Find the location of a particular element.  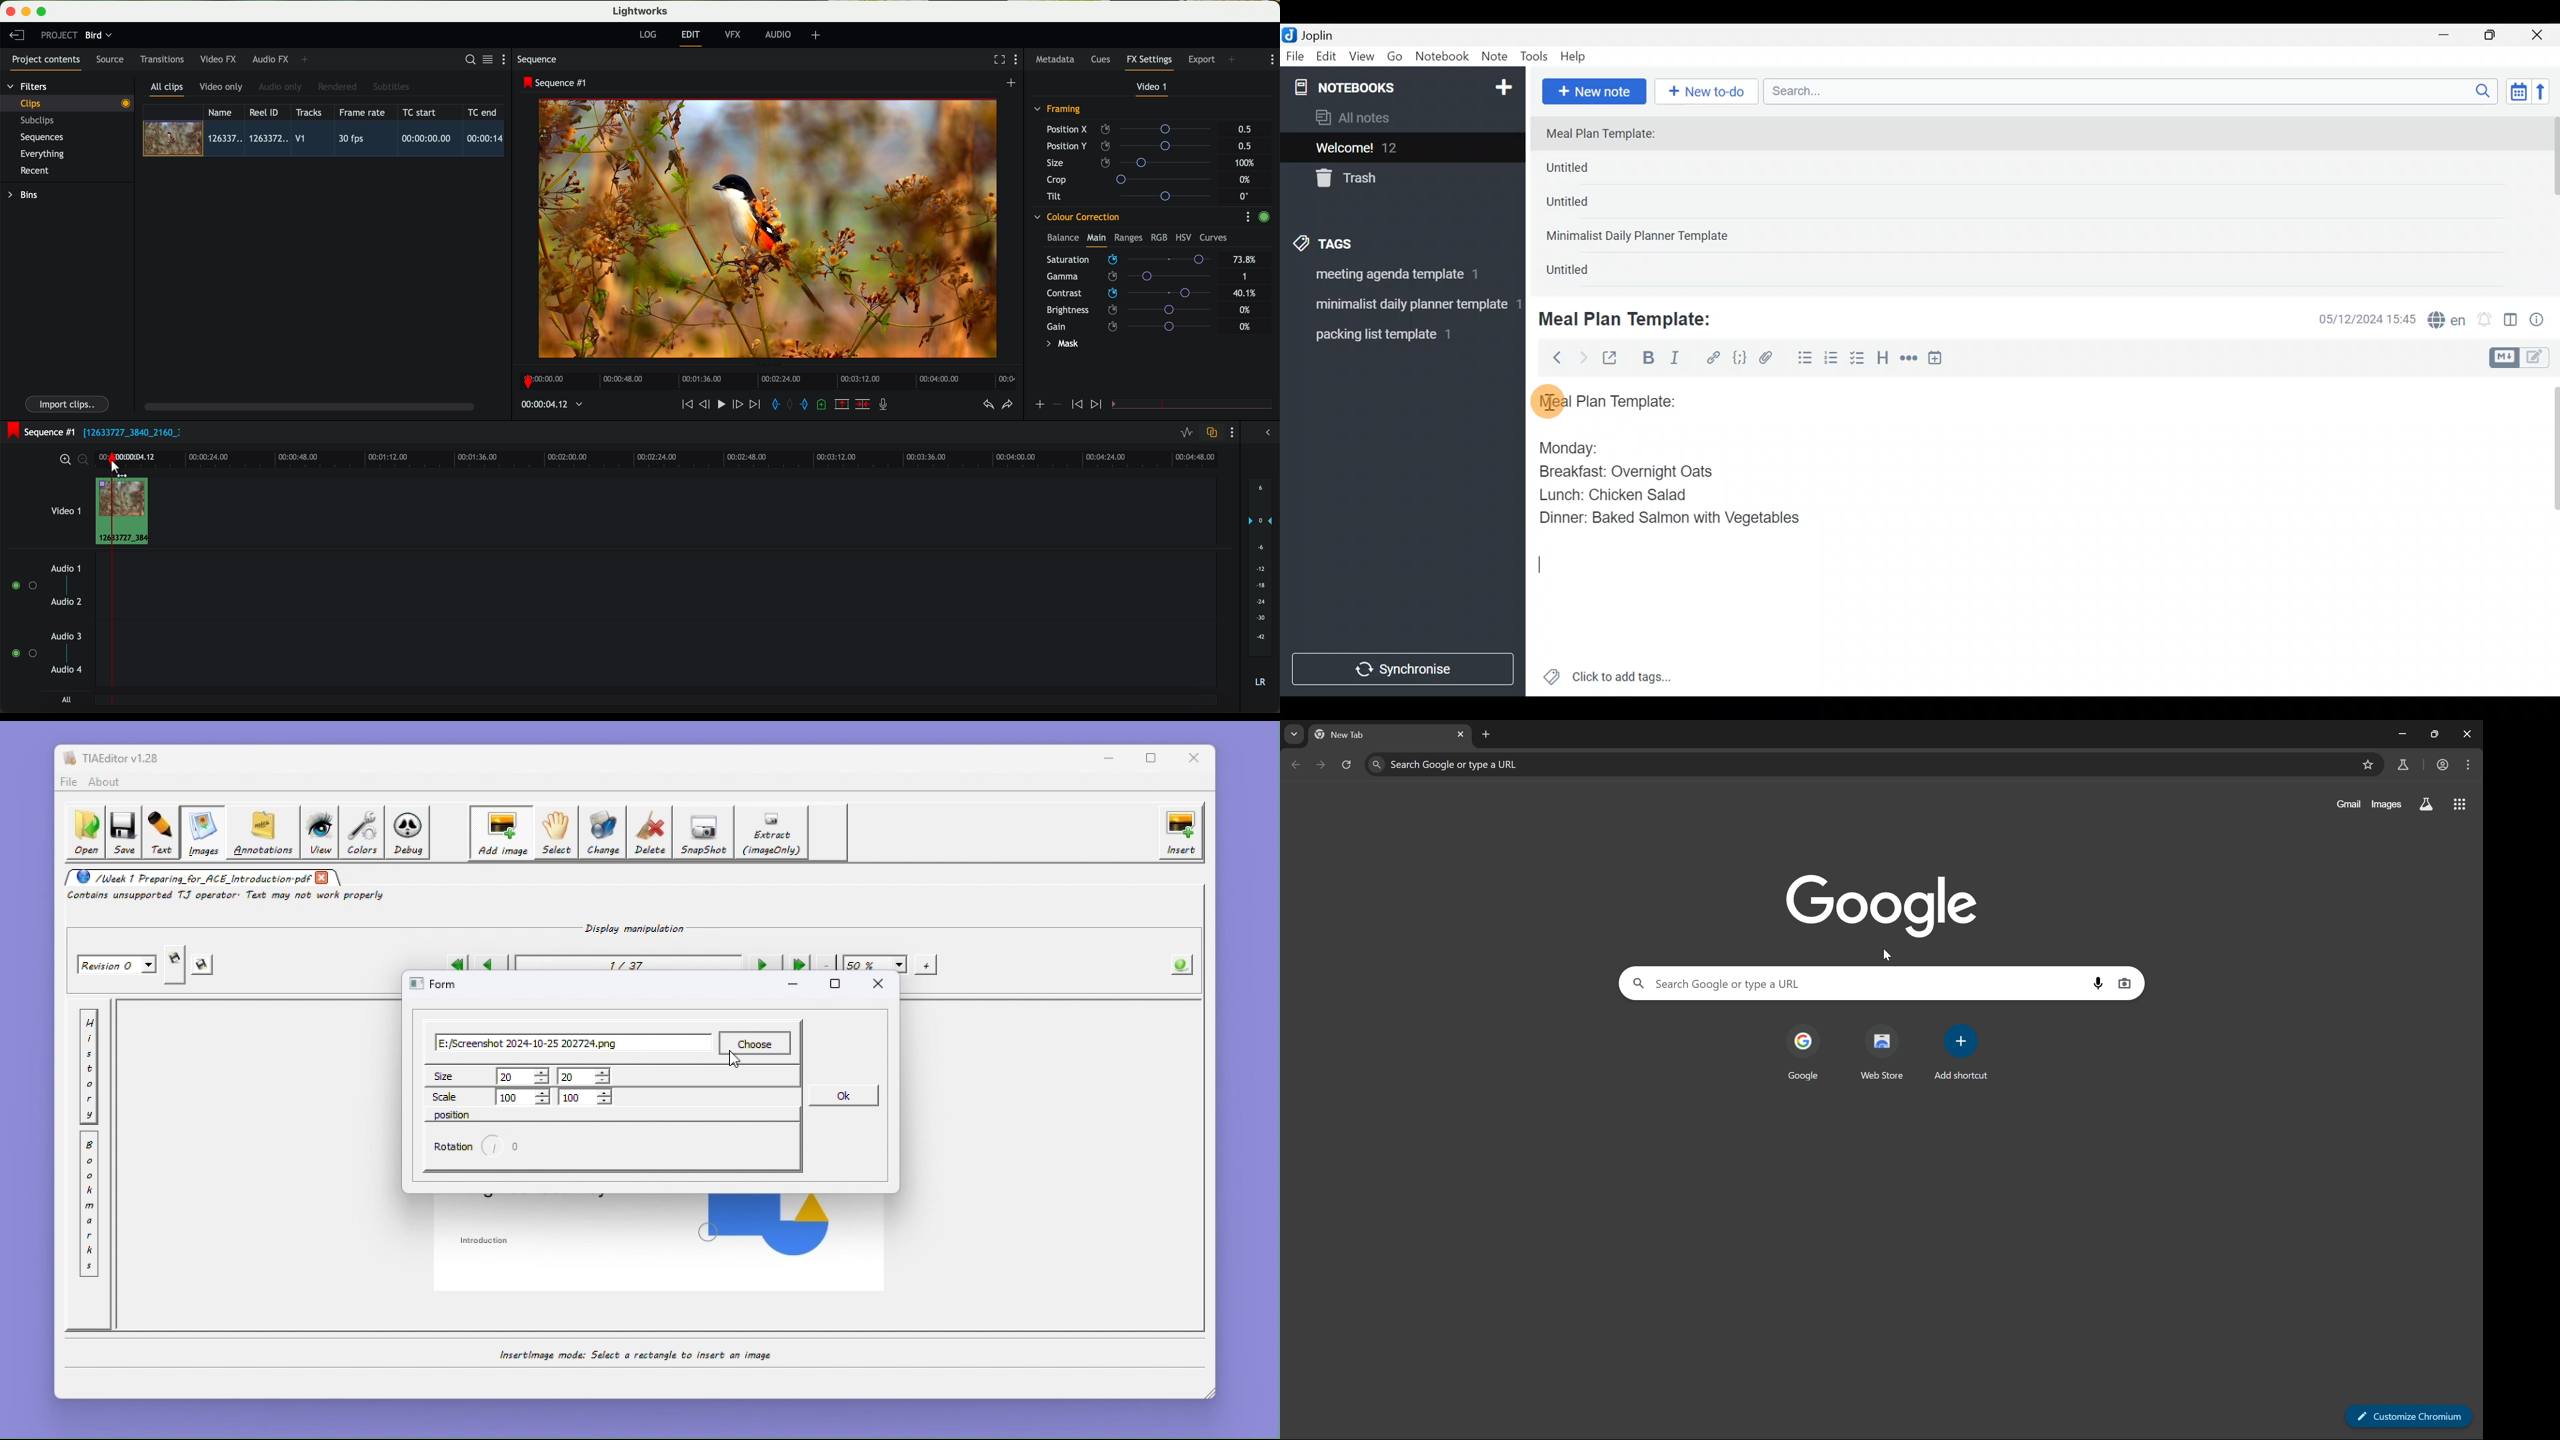

Breakfast: Overnight Oats is located at coordinates (1623, 473).